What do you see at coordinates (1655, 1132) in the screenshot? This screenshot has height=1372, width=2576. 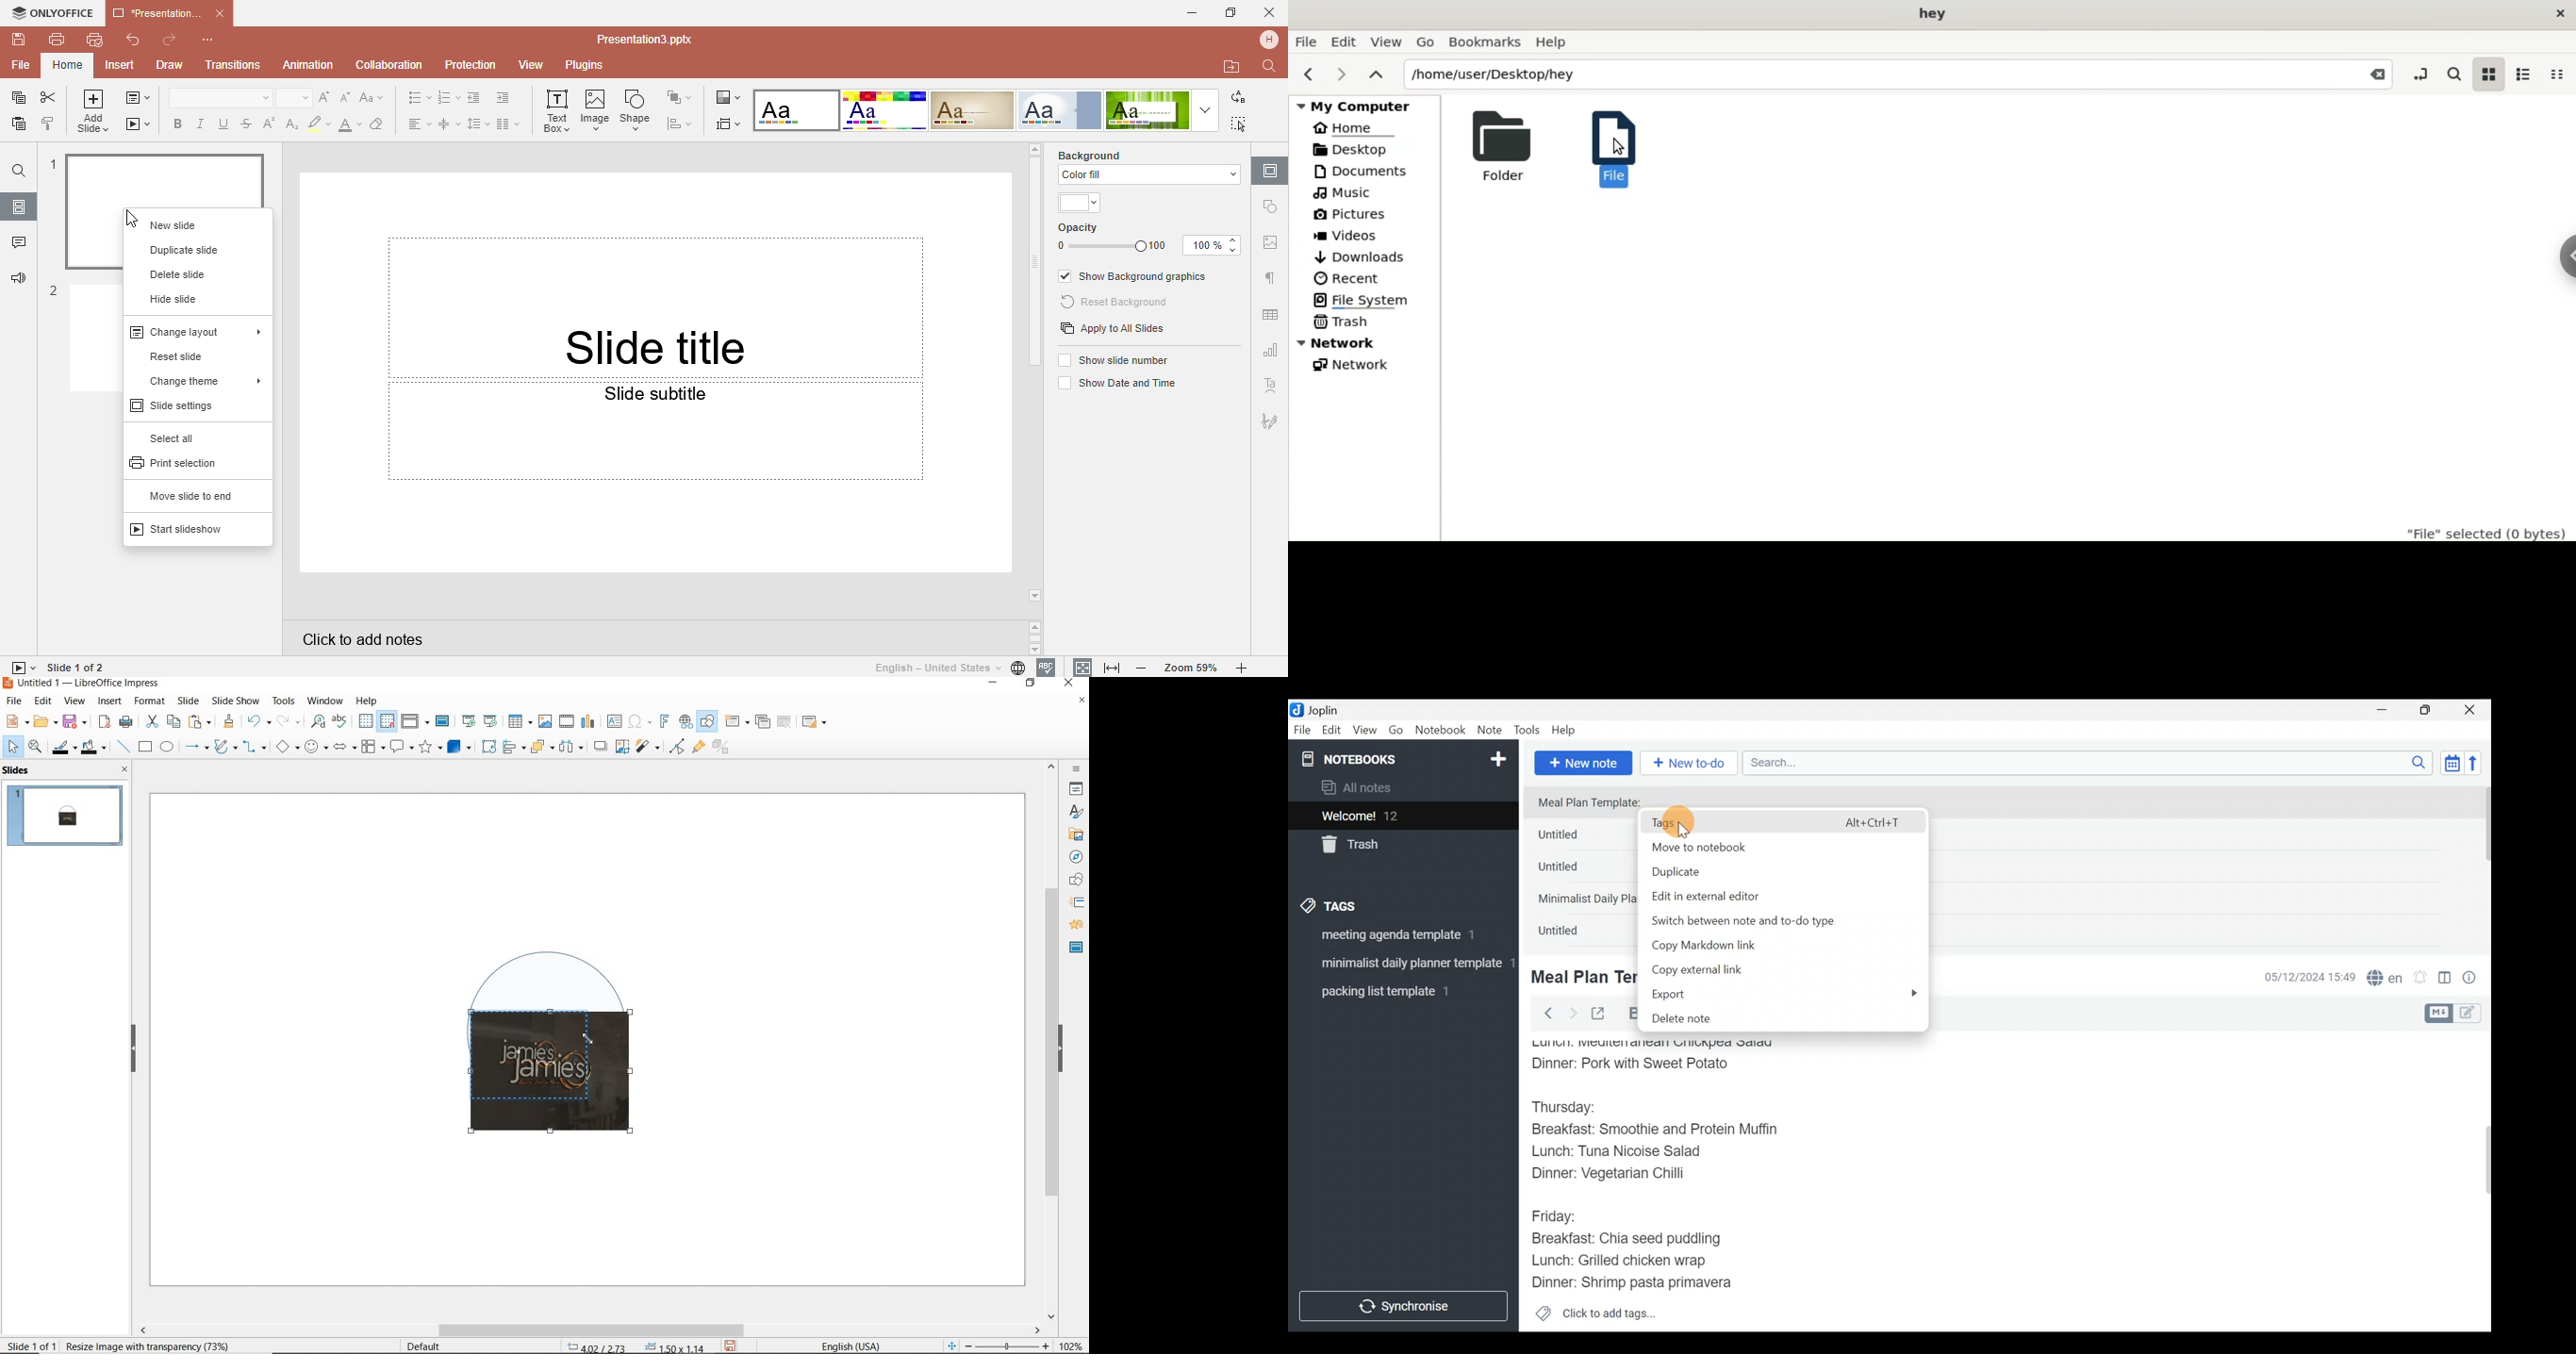 I see `Breakfast: Smoothie and Protein Muffin` at bounding box center [1655, 1132].